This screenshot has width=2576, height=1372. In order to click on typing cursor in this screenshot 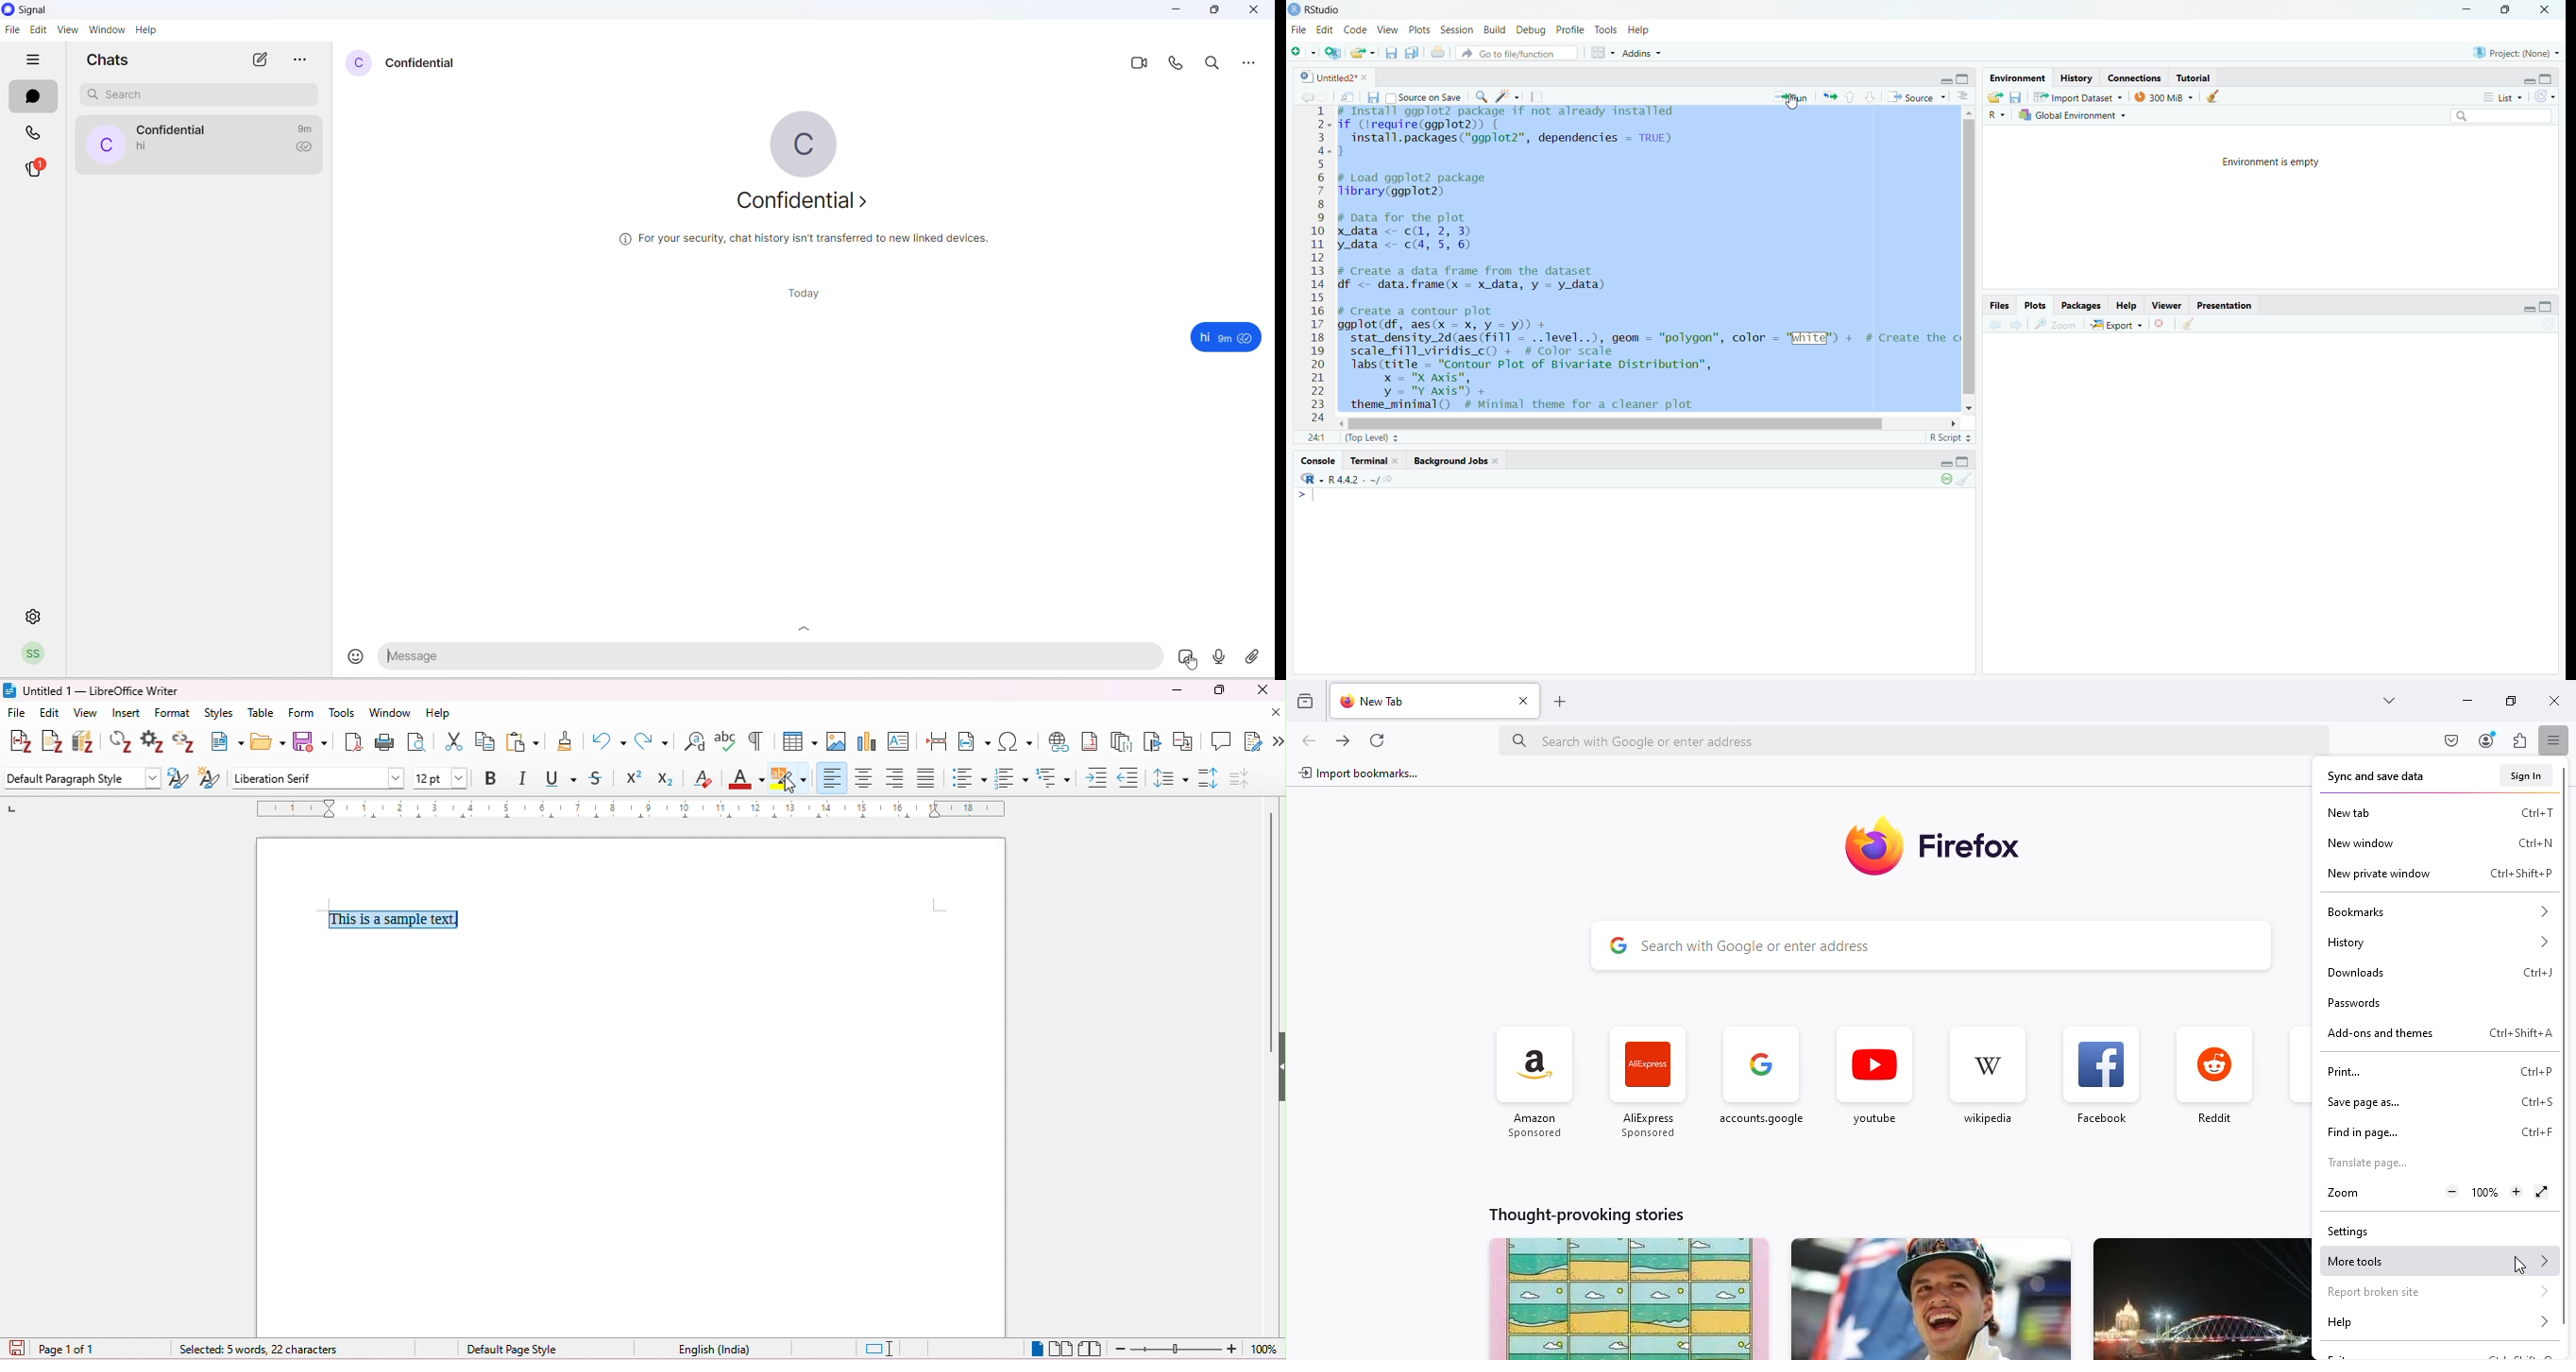, I will do `click(1312, 497)`.